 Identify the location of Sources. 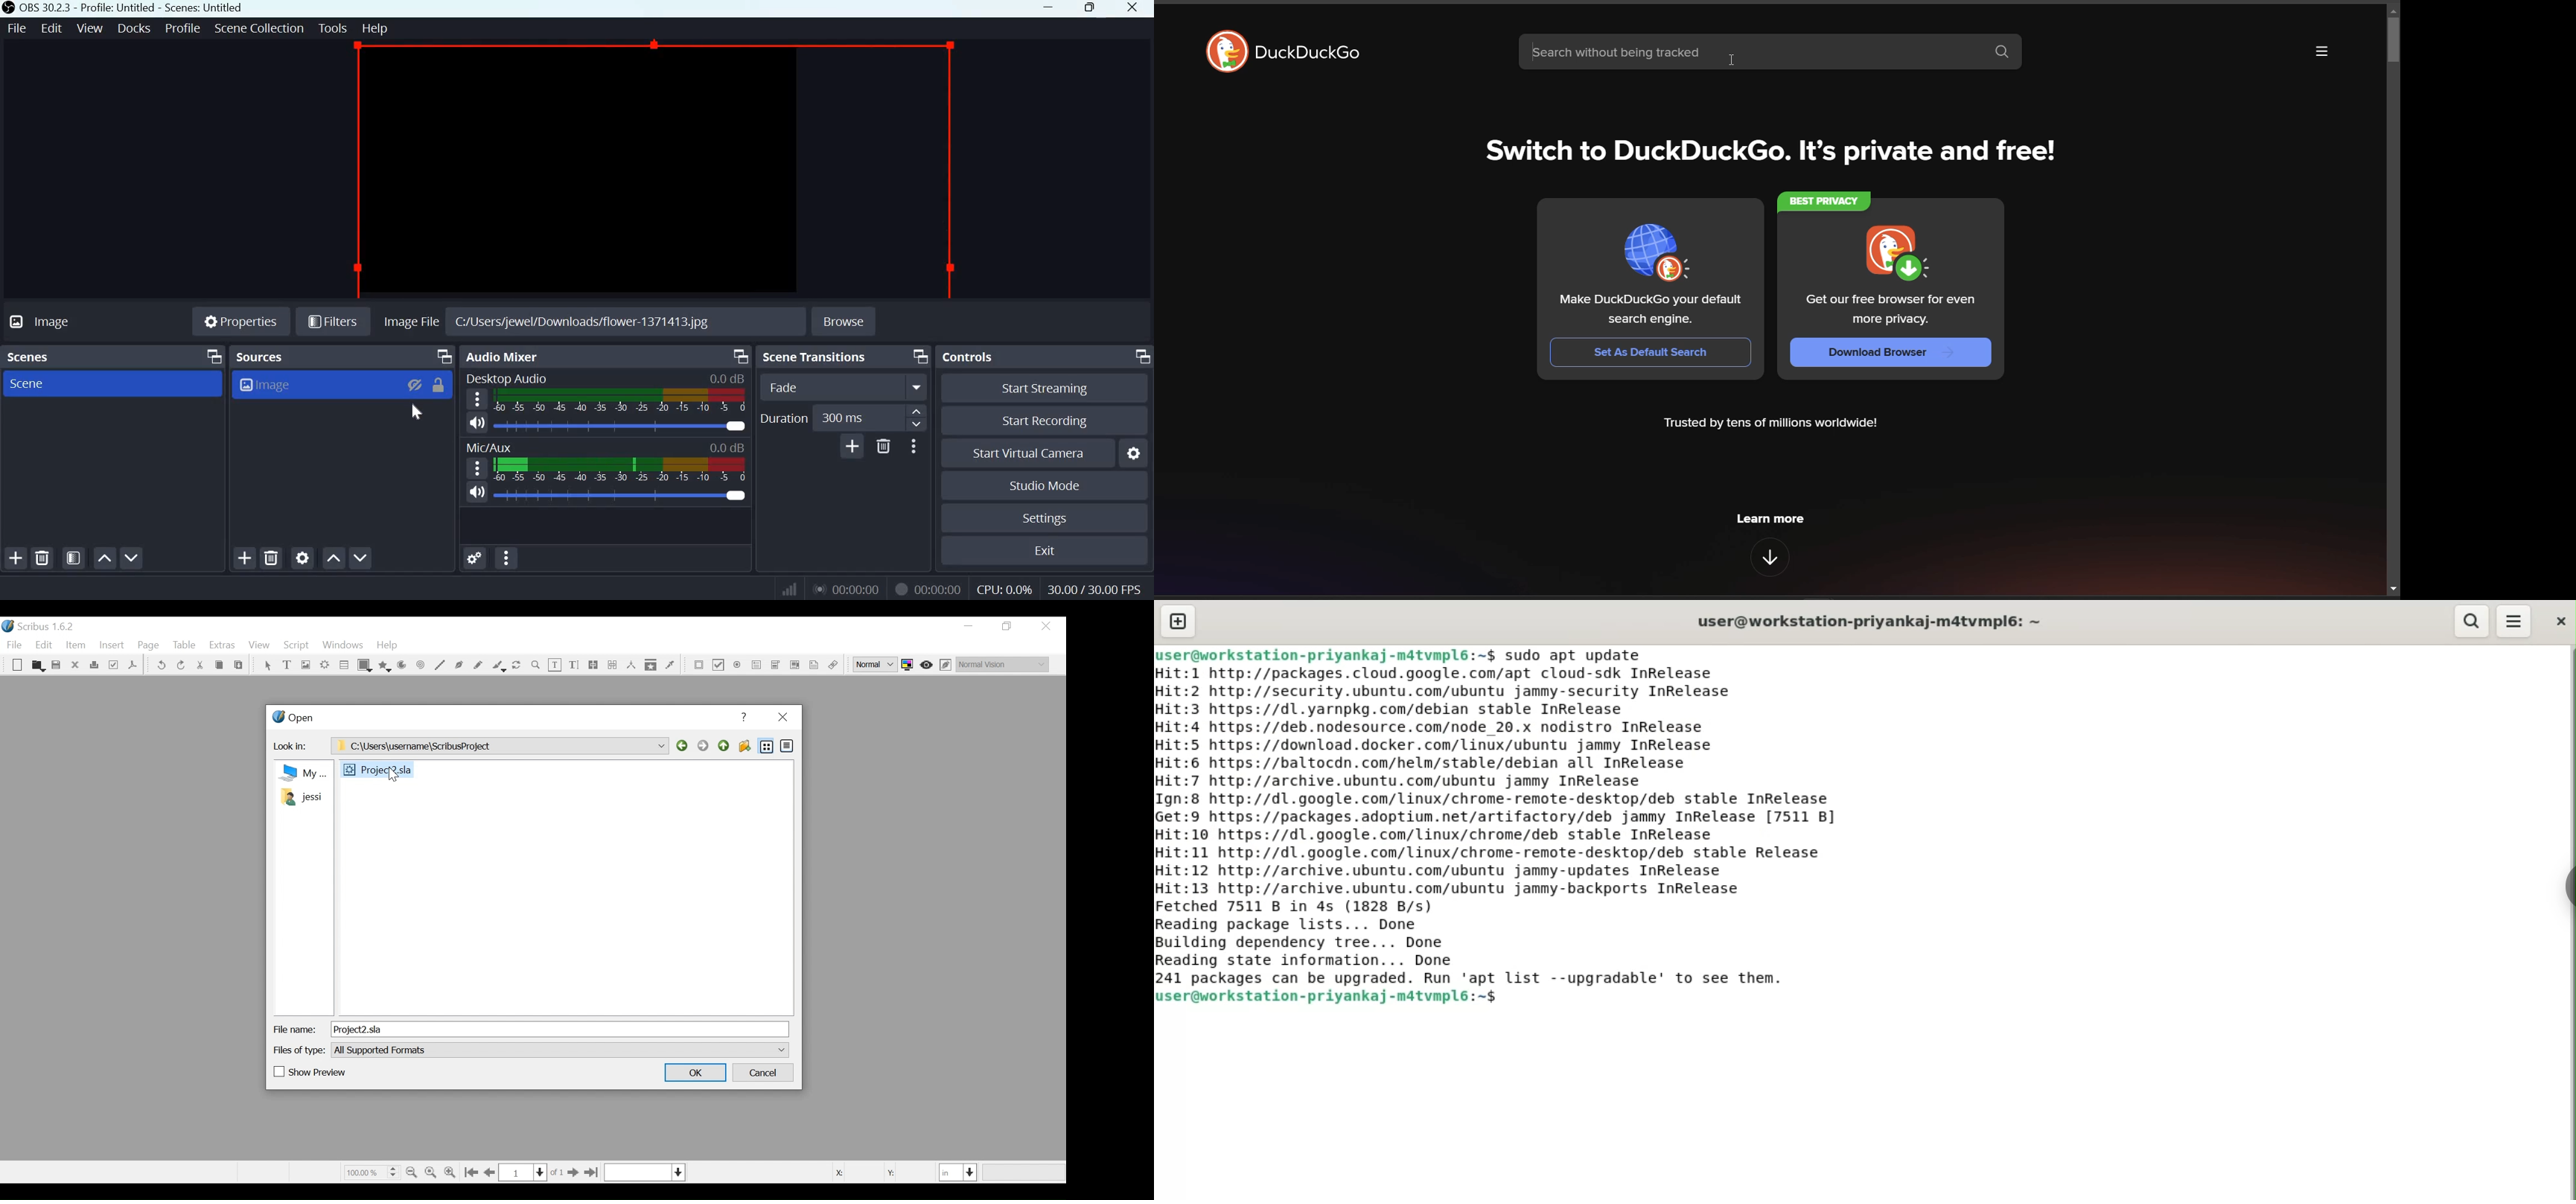
(263, 355).